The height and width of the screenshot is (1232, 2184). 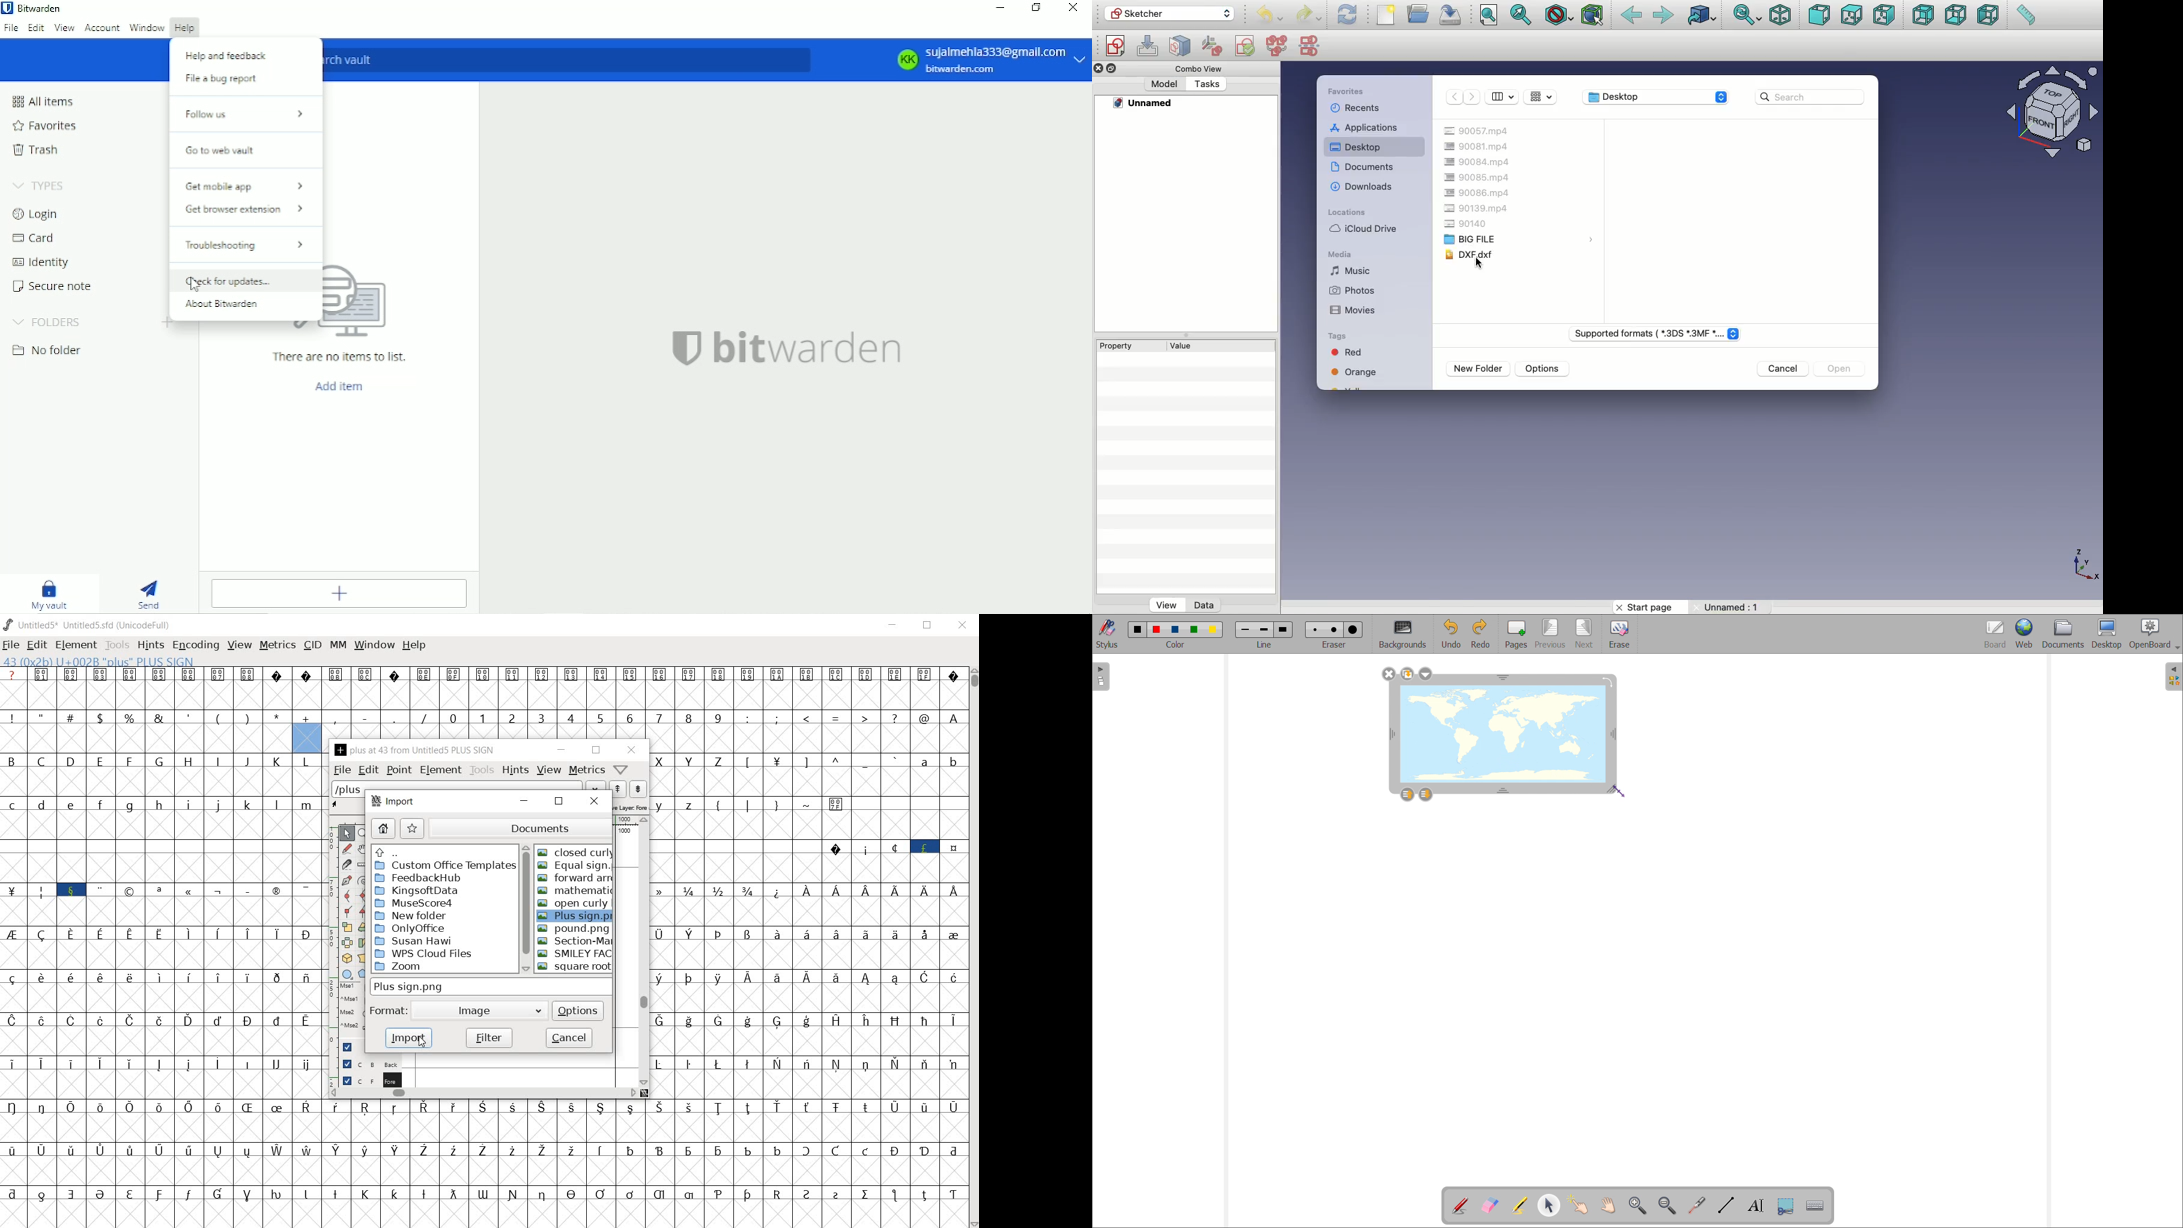 What do you see at coordinates (2107, 634) in the screenshot?
I see `desktop` at bounding box center [2107, 634].